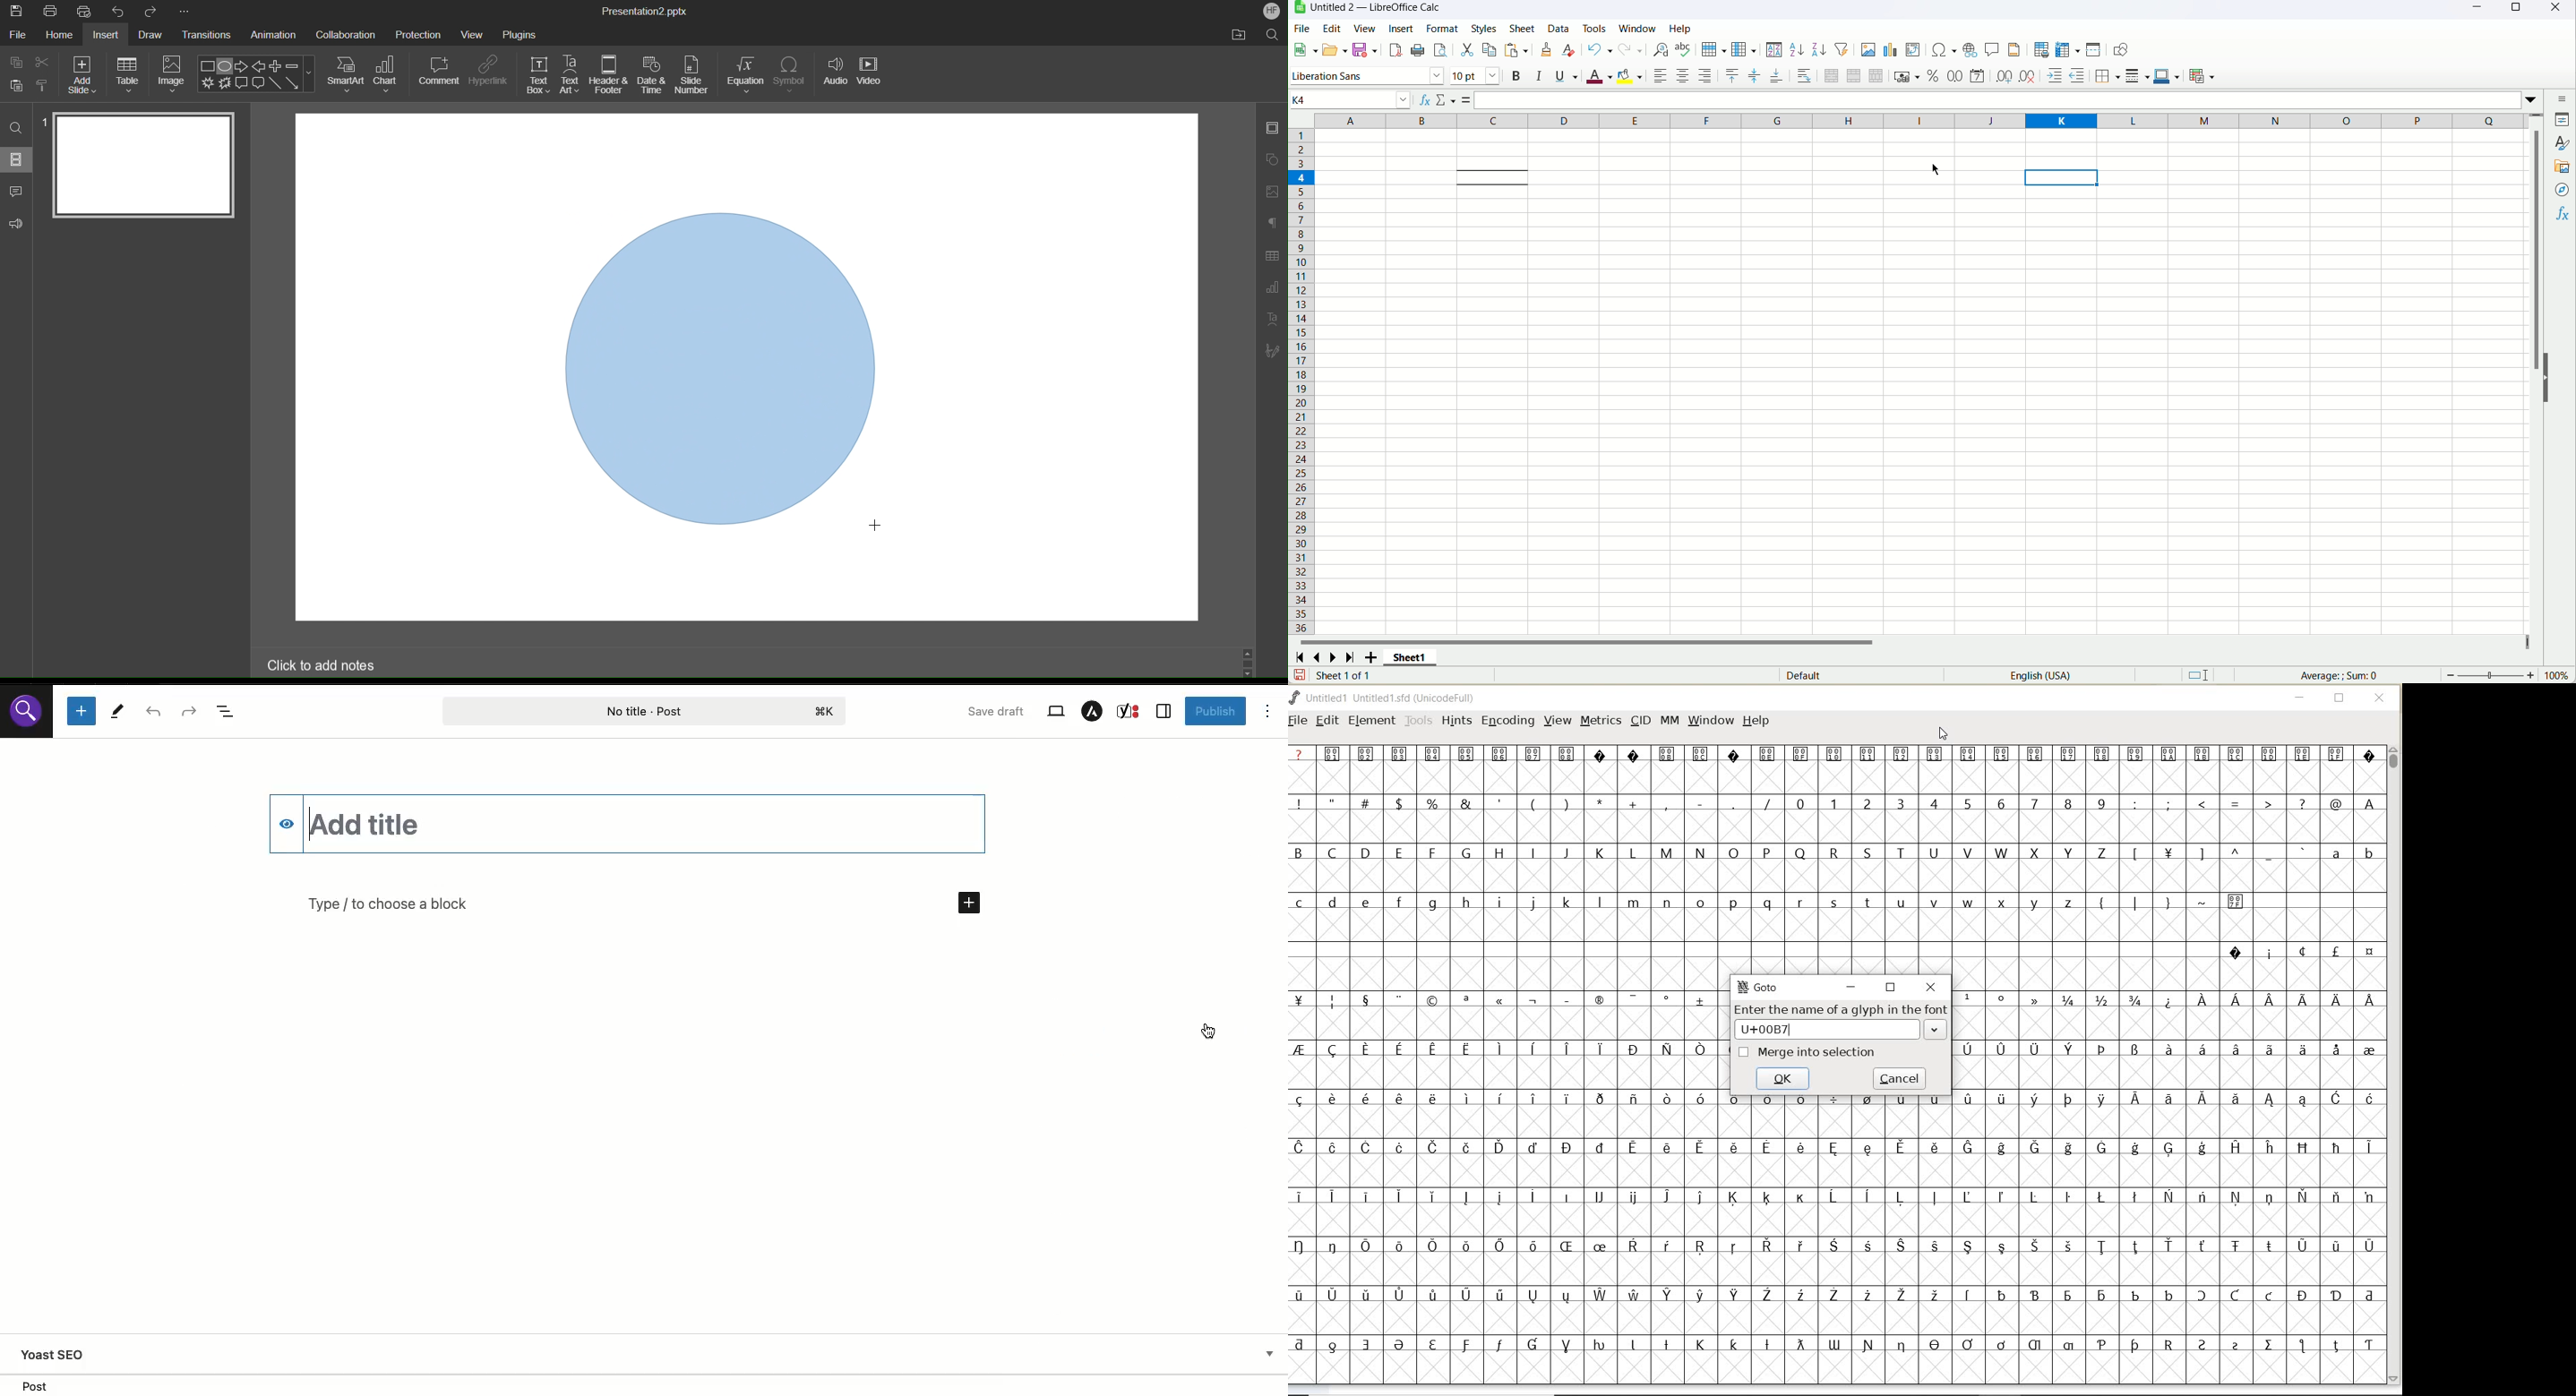  Describe the element at coordinates (1594, 28) in the screenshot. I see `Tools` at that location.